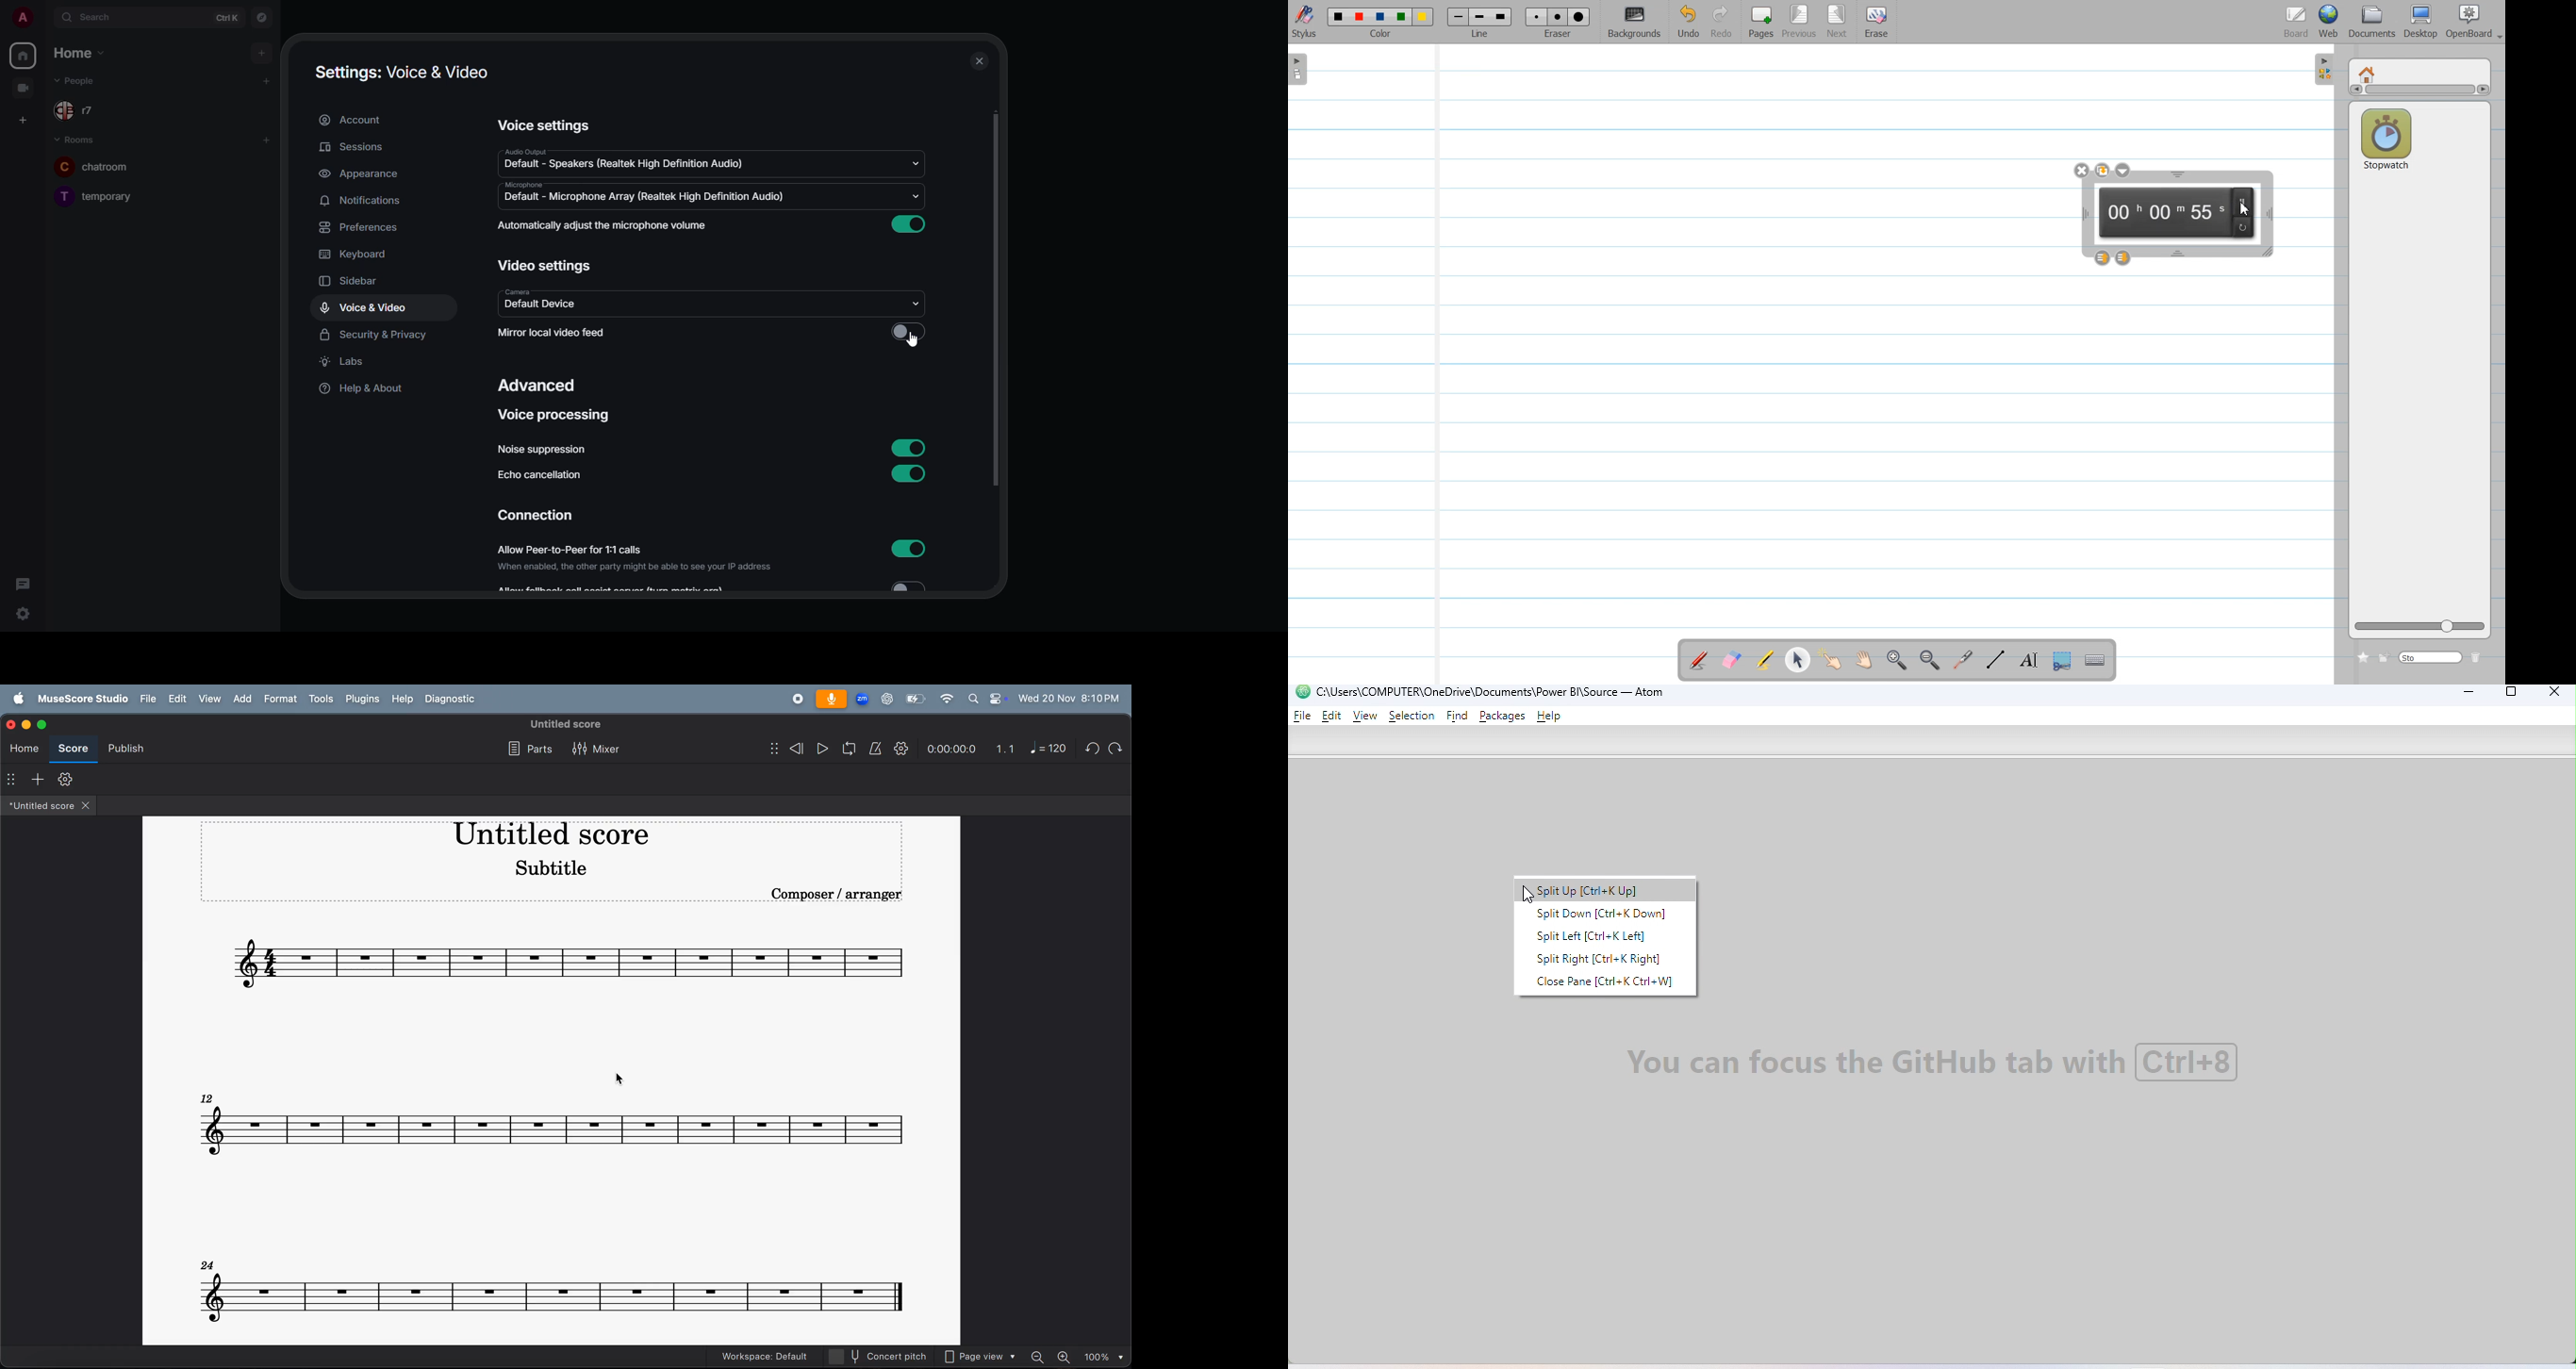 Image resolution: width=2576 pixels, height=1372 pixels. I want to click on enabled, so click(911, 546).